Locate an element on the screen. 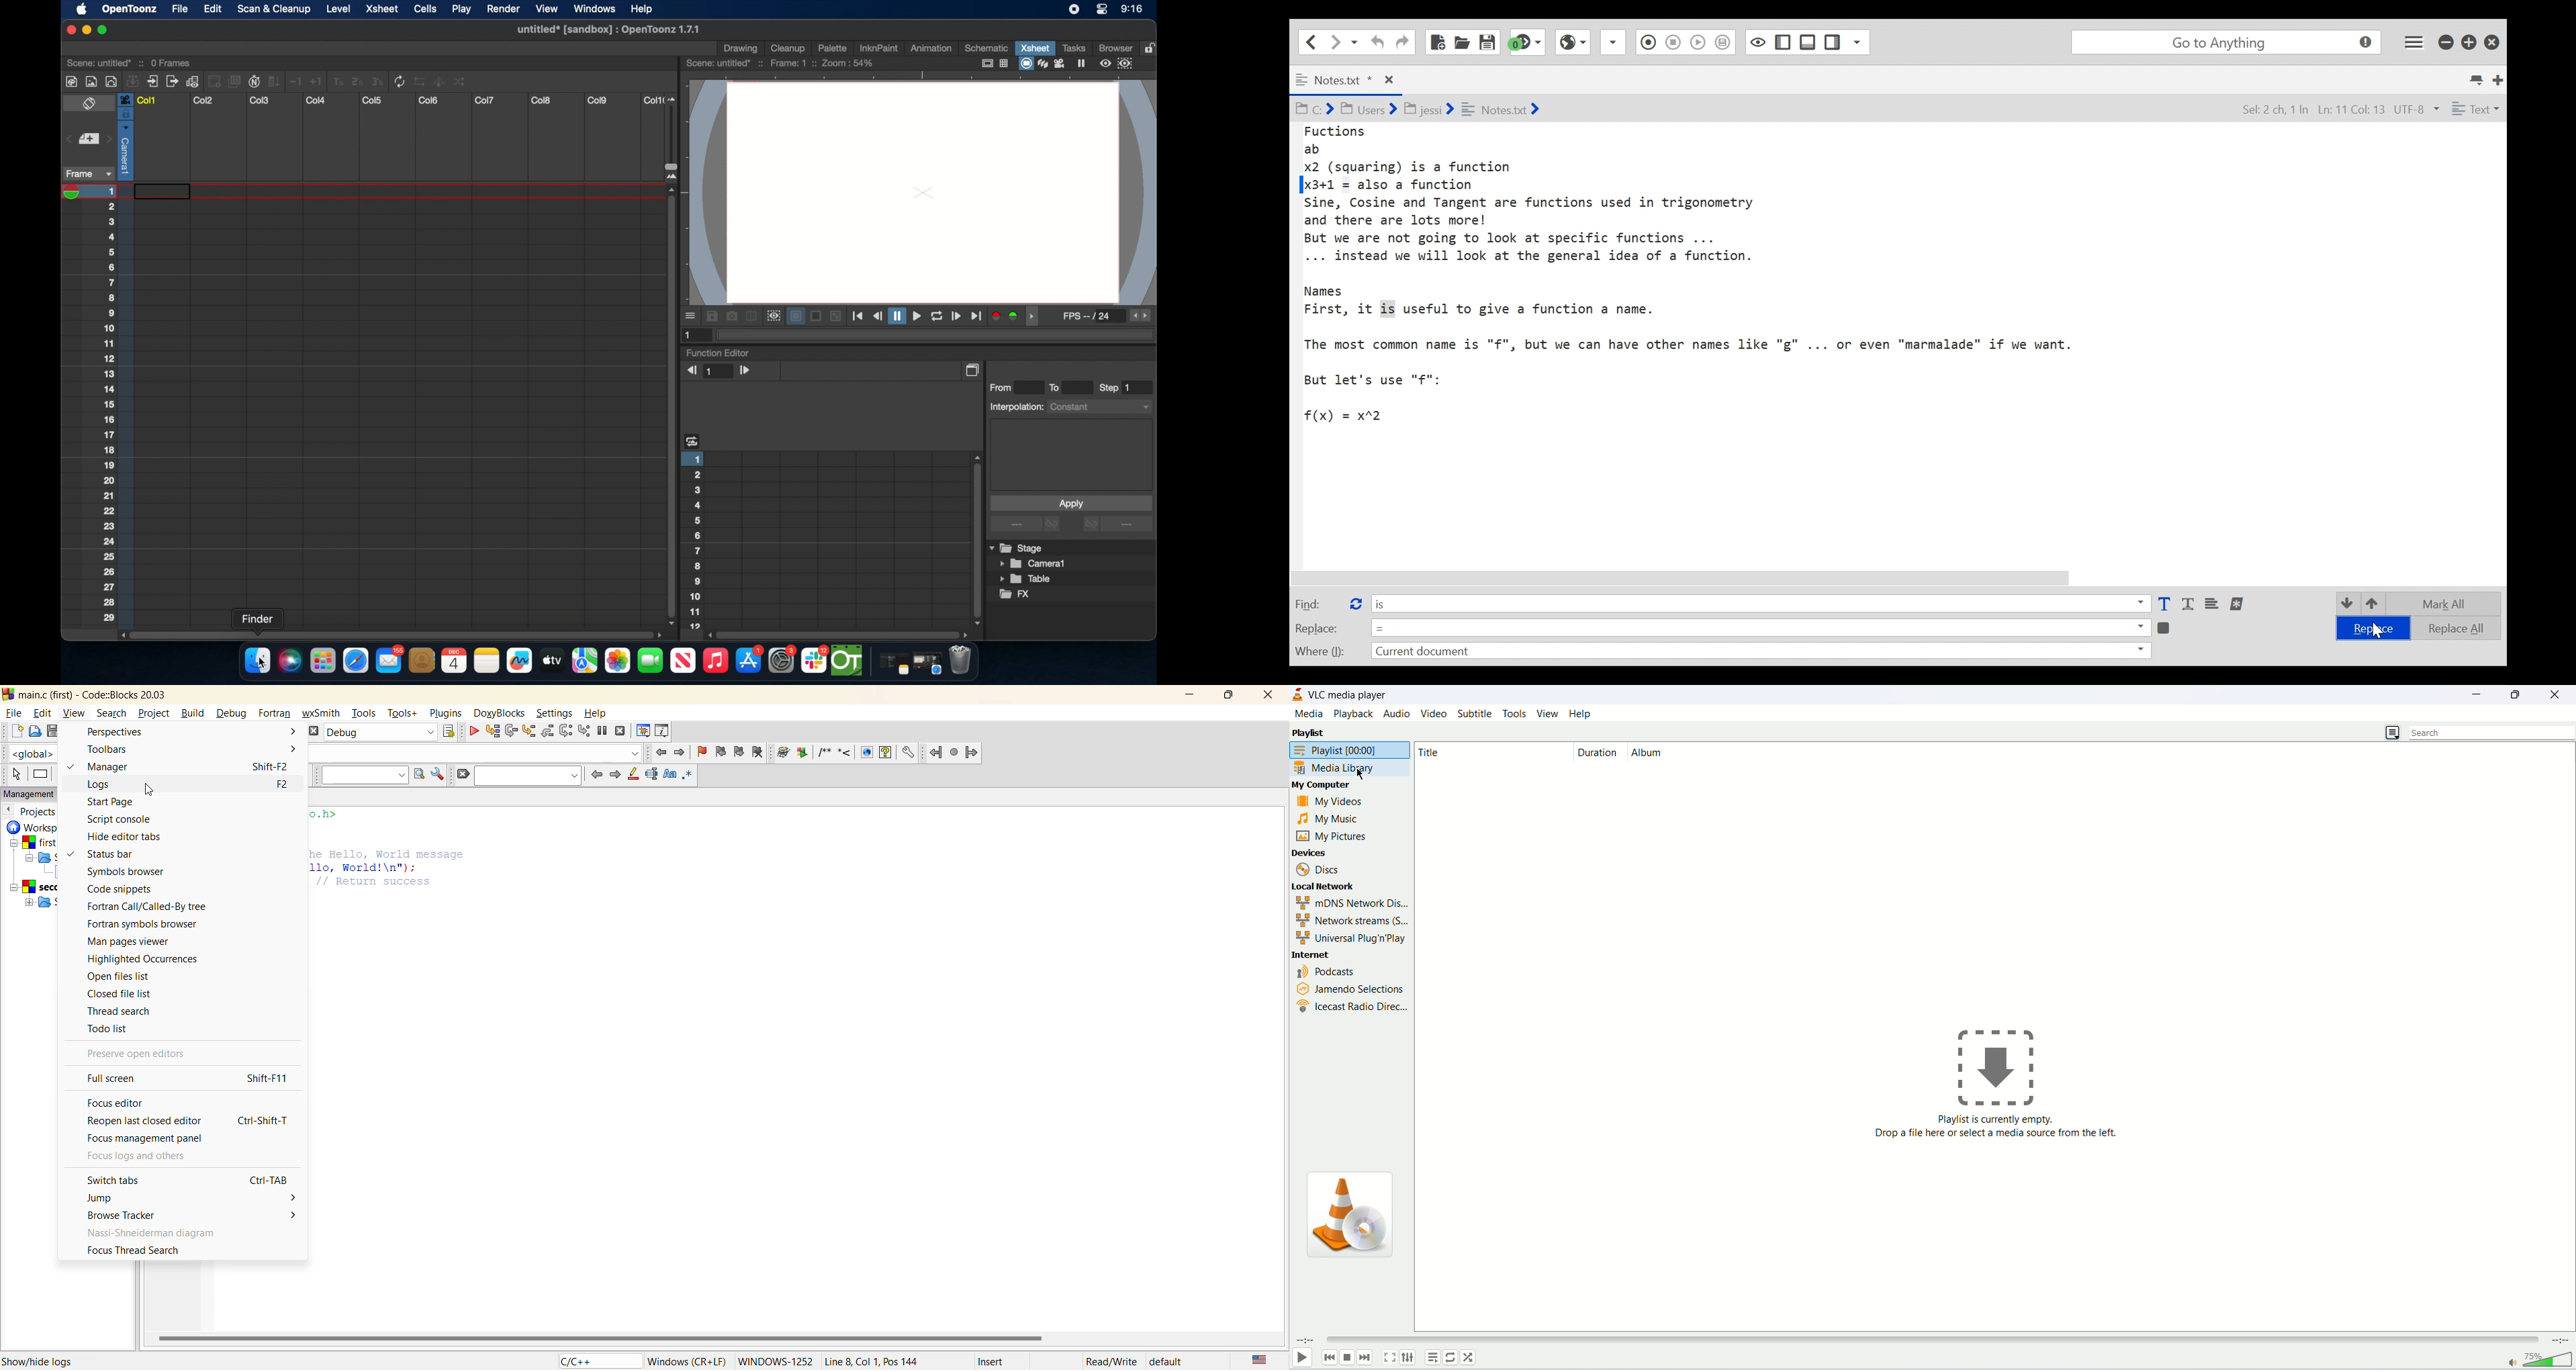 This screenshot has width=2576, height=1372. search is located at coordinates (527, 776).